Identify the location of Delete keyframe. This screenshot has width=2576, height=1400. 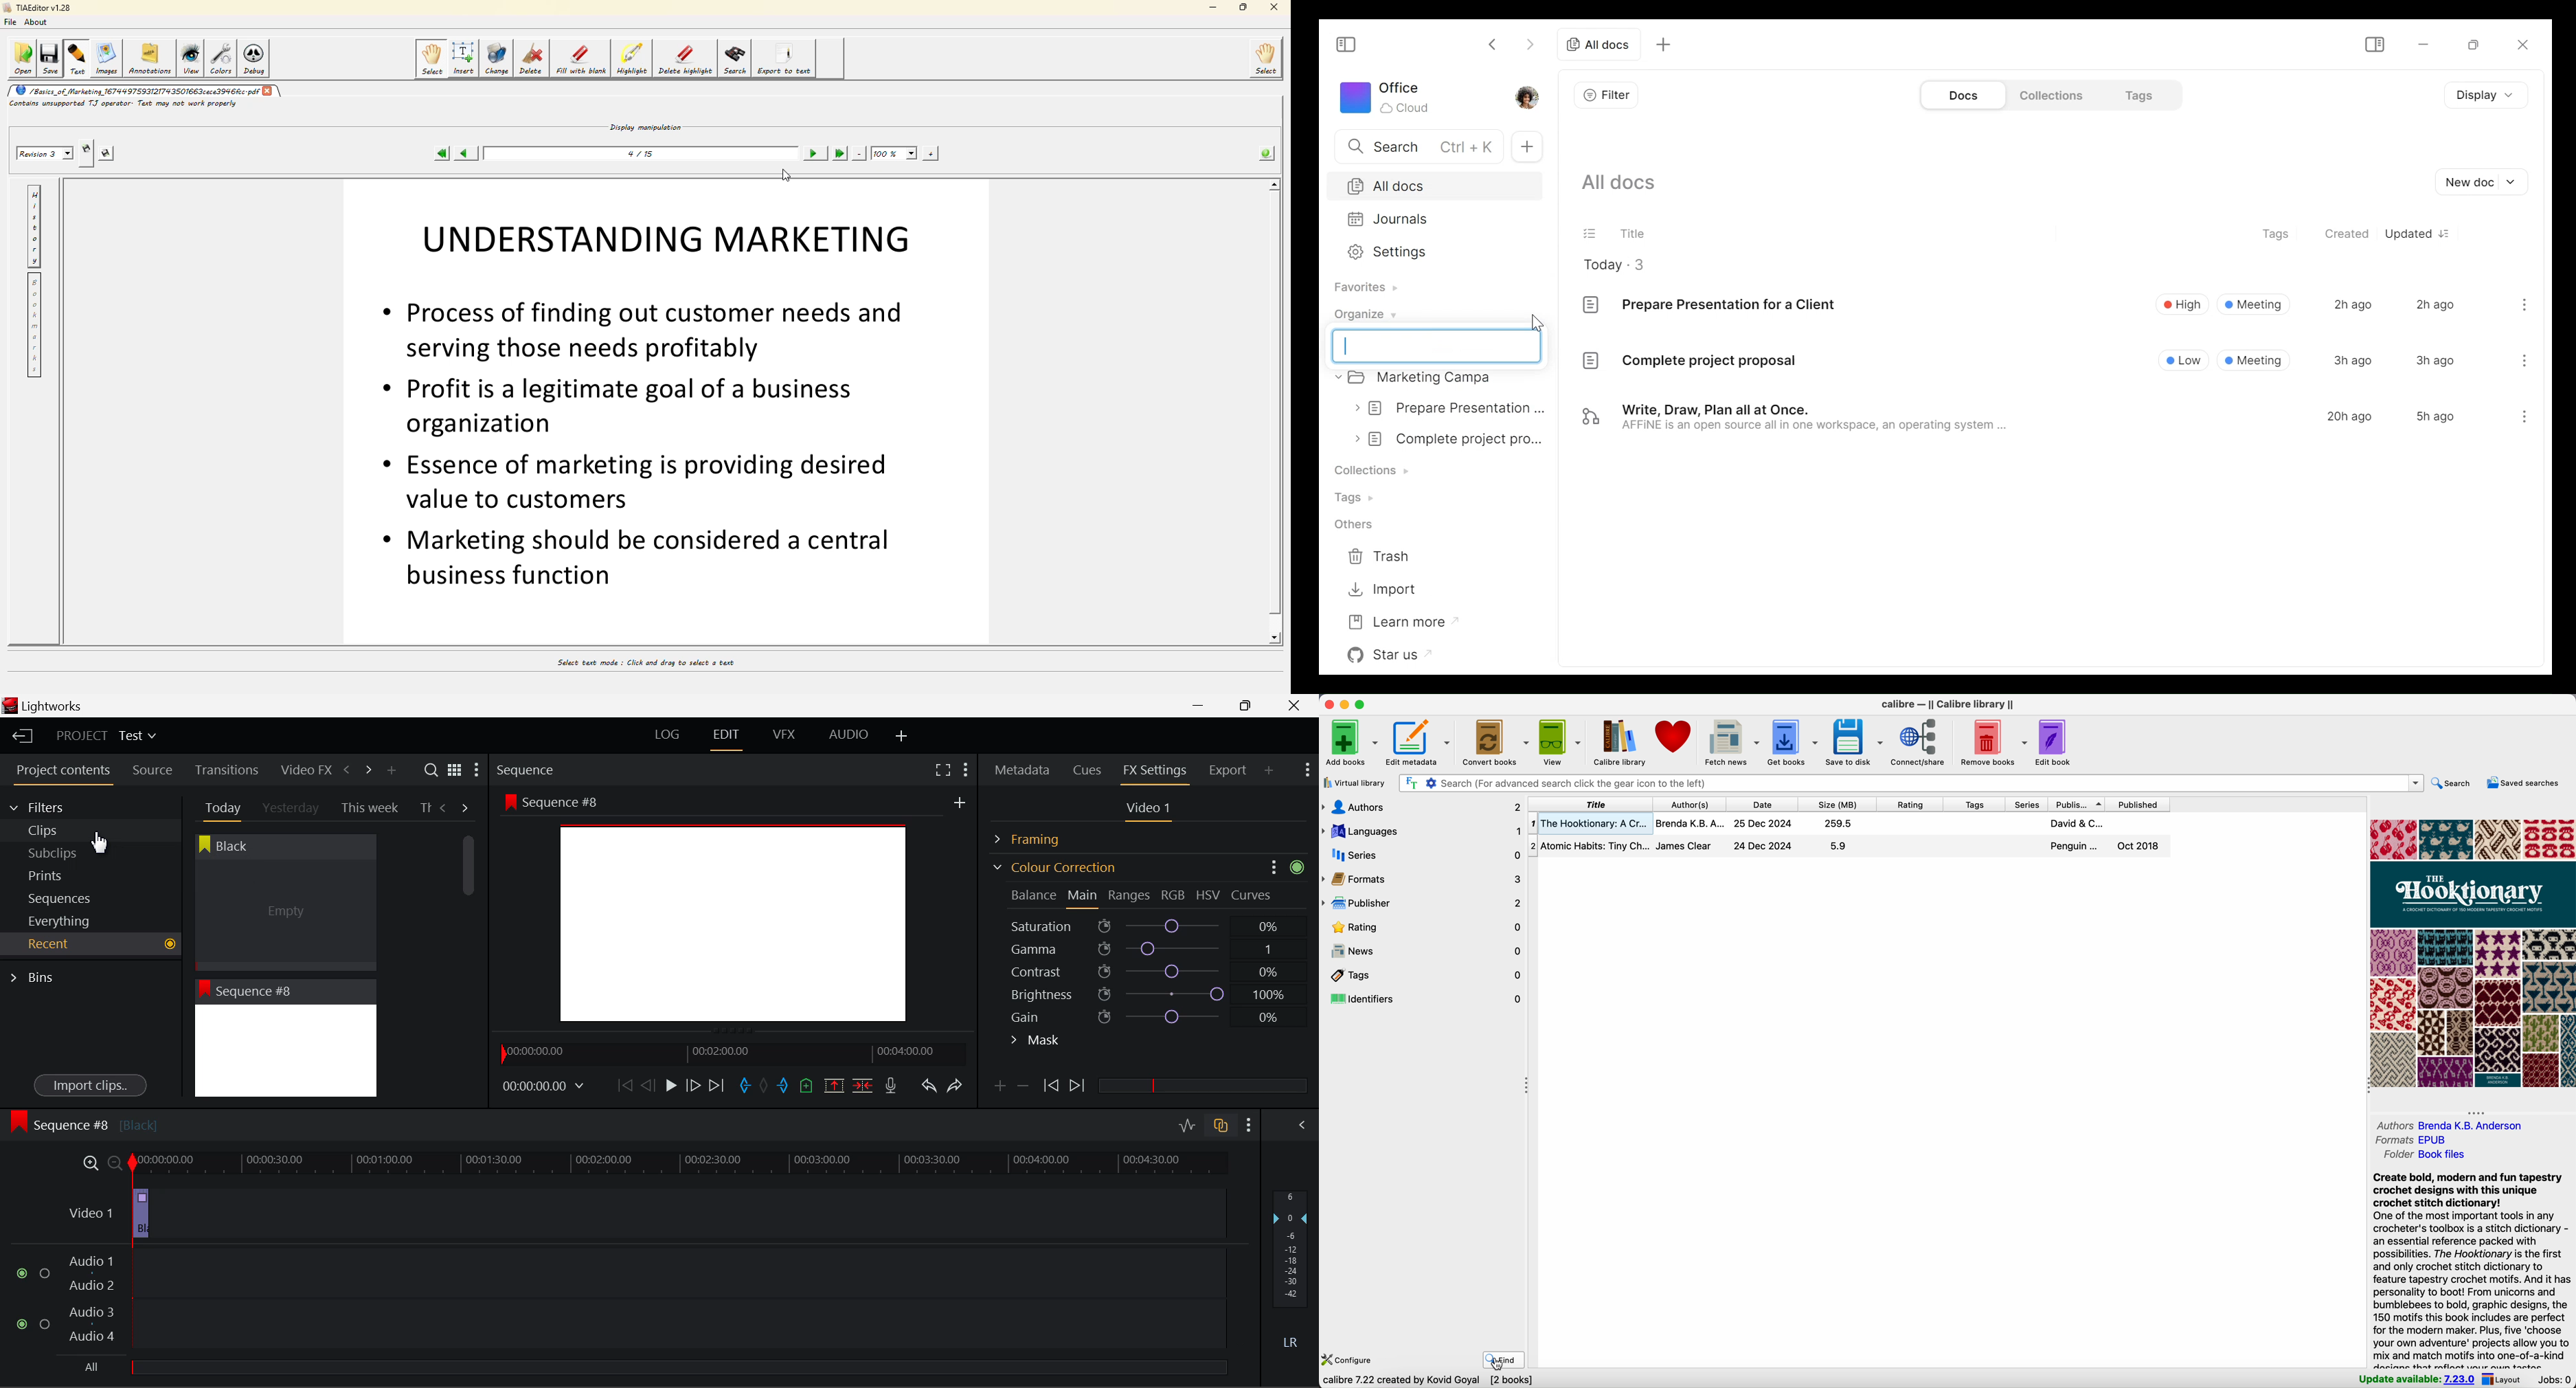
(1023, 1088).